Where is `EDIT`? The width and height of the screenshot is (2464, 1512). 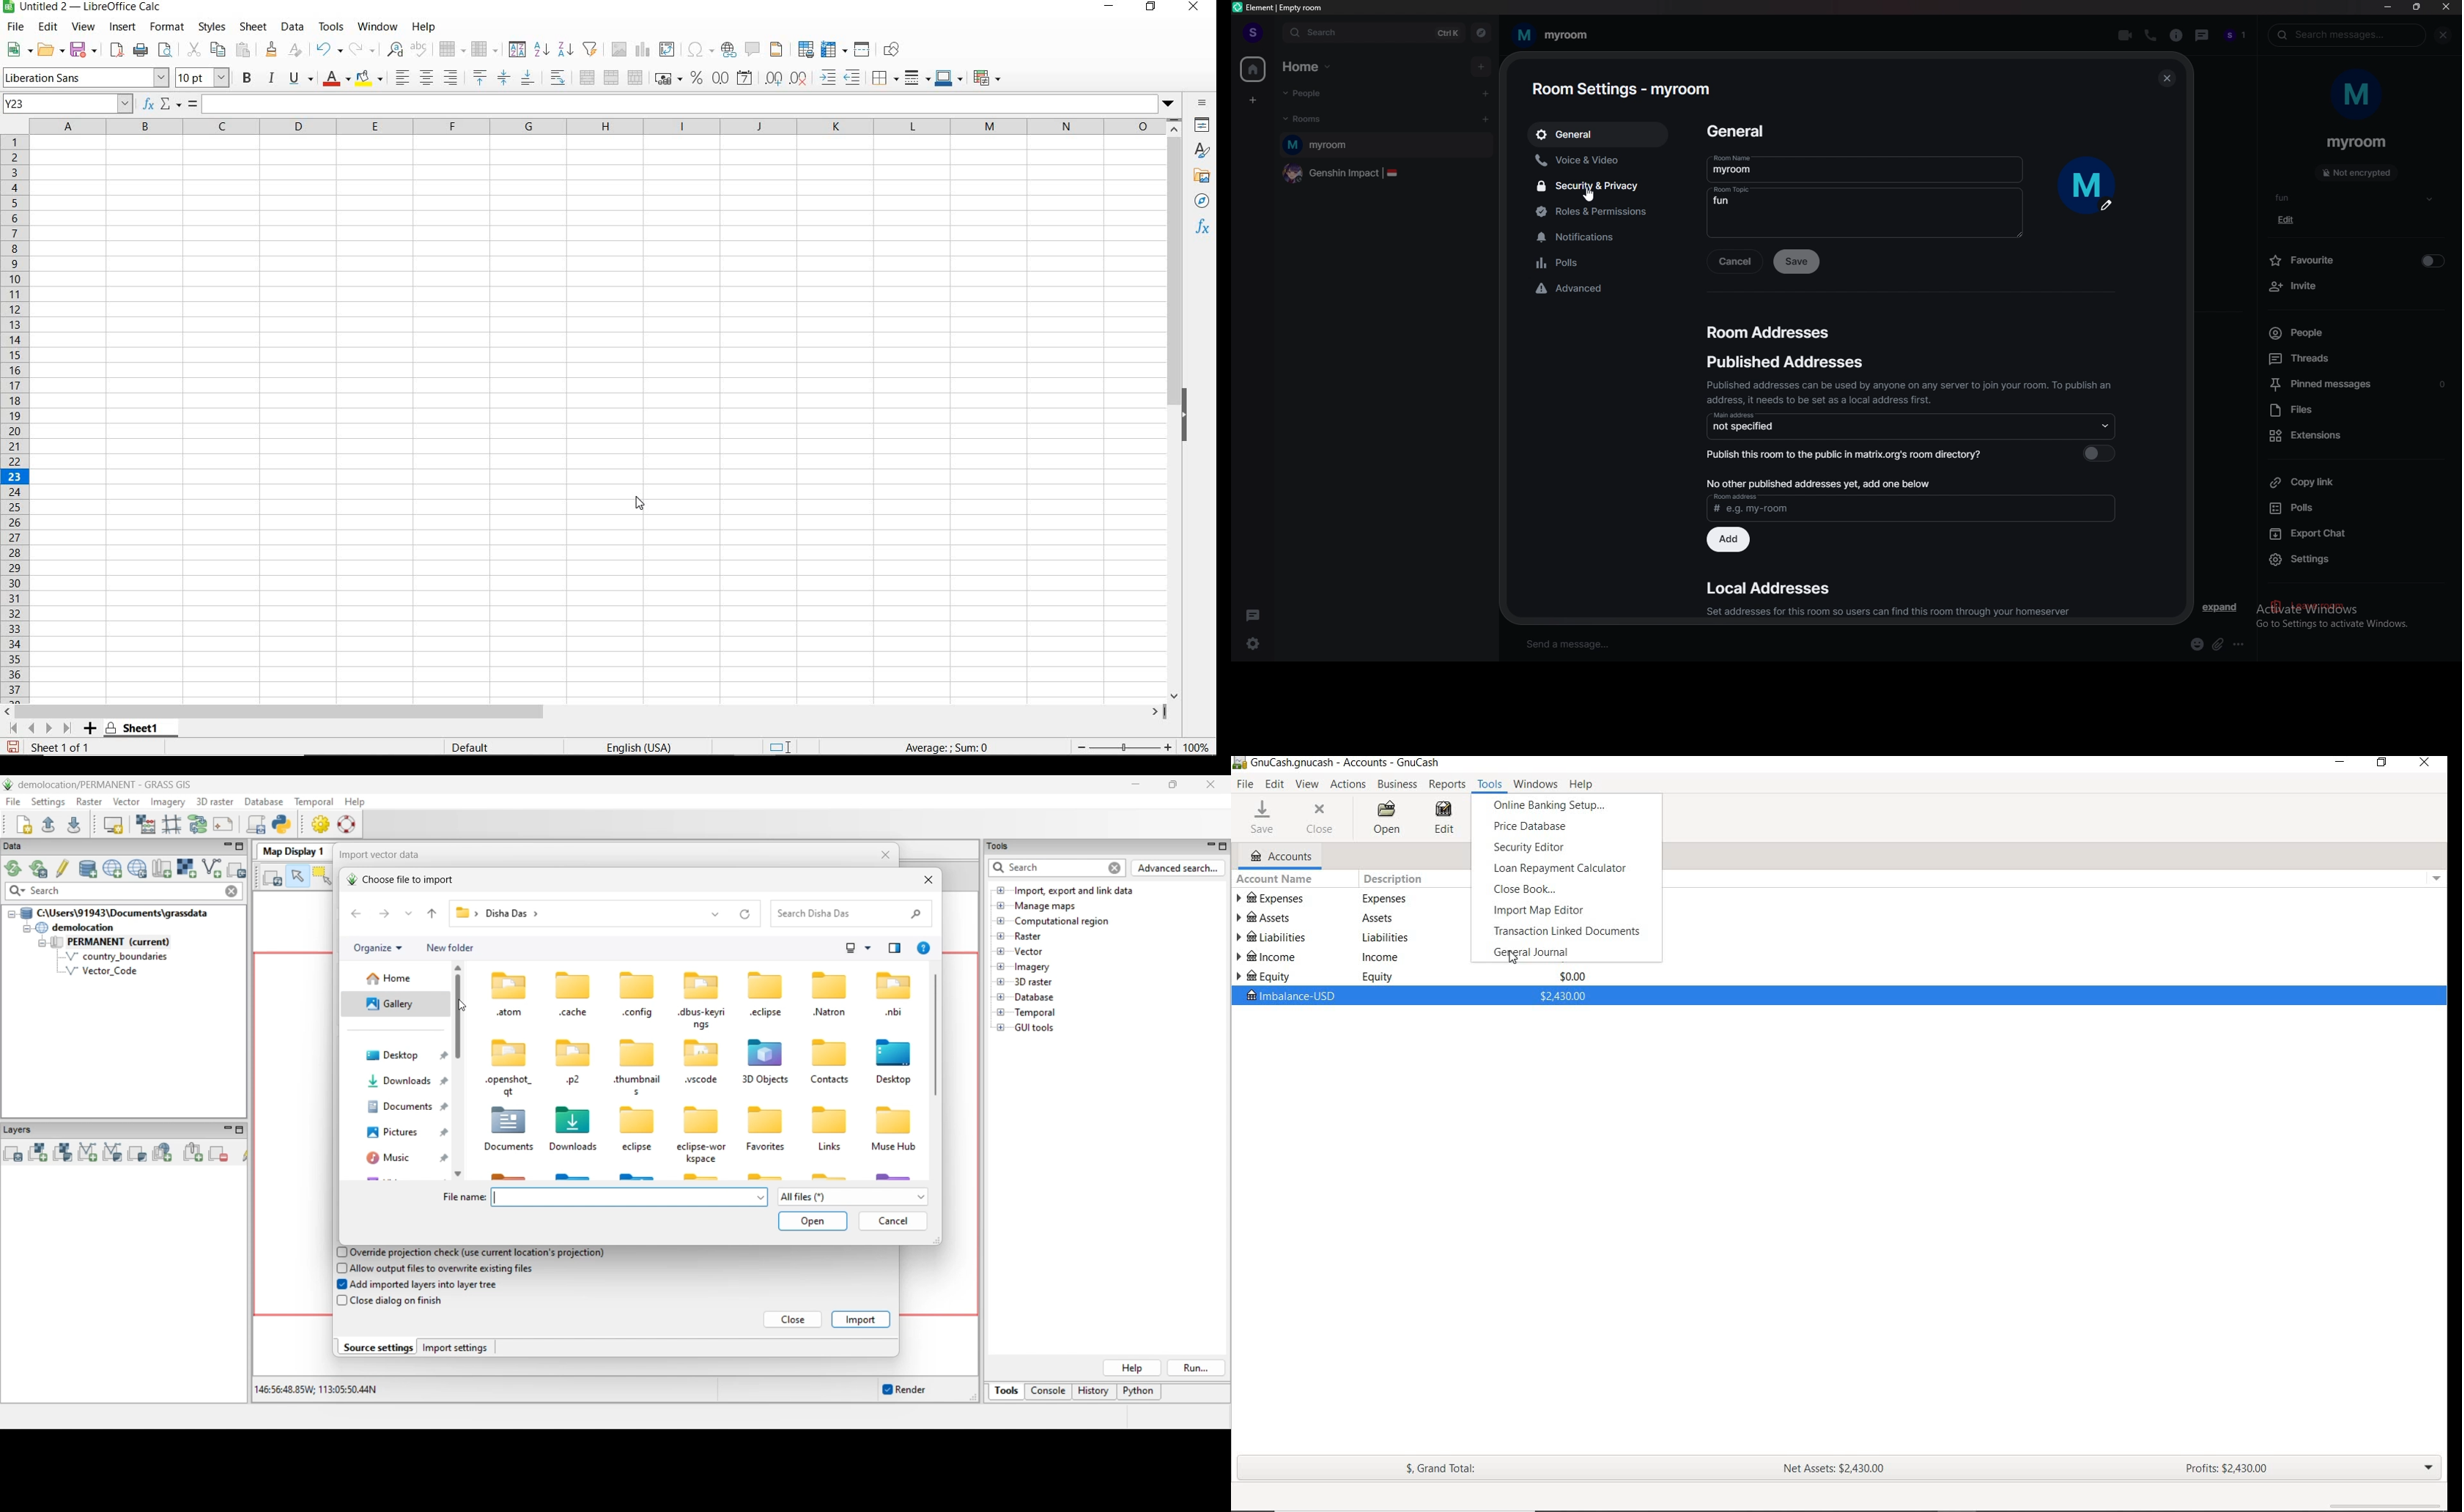 EDIT is located at coordinates (1277, 785).